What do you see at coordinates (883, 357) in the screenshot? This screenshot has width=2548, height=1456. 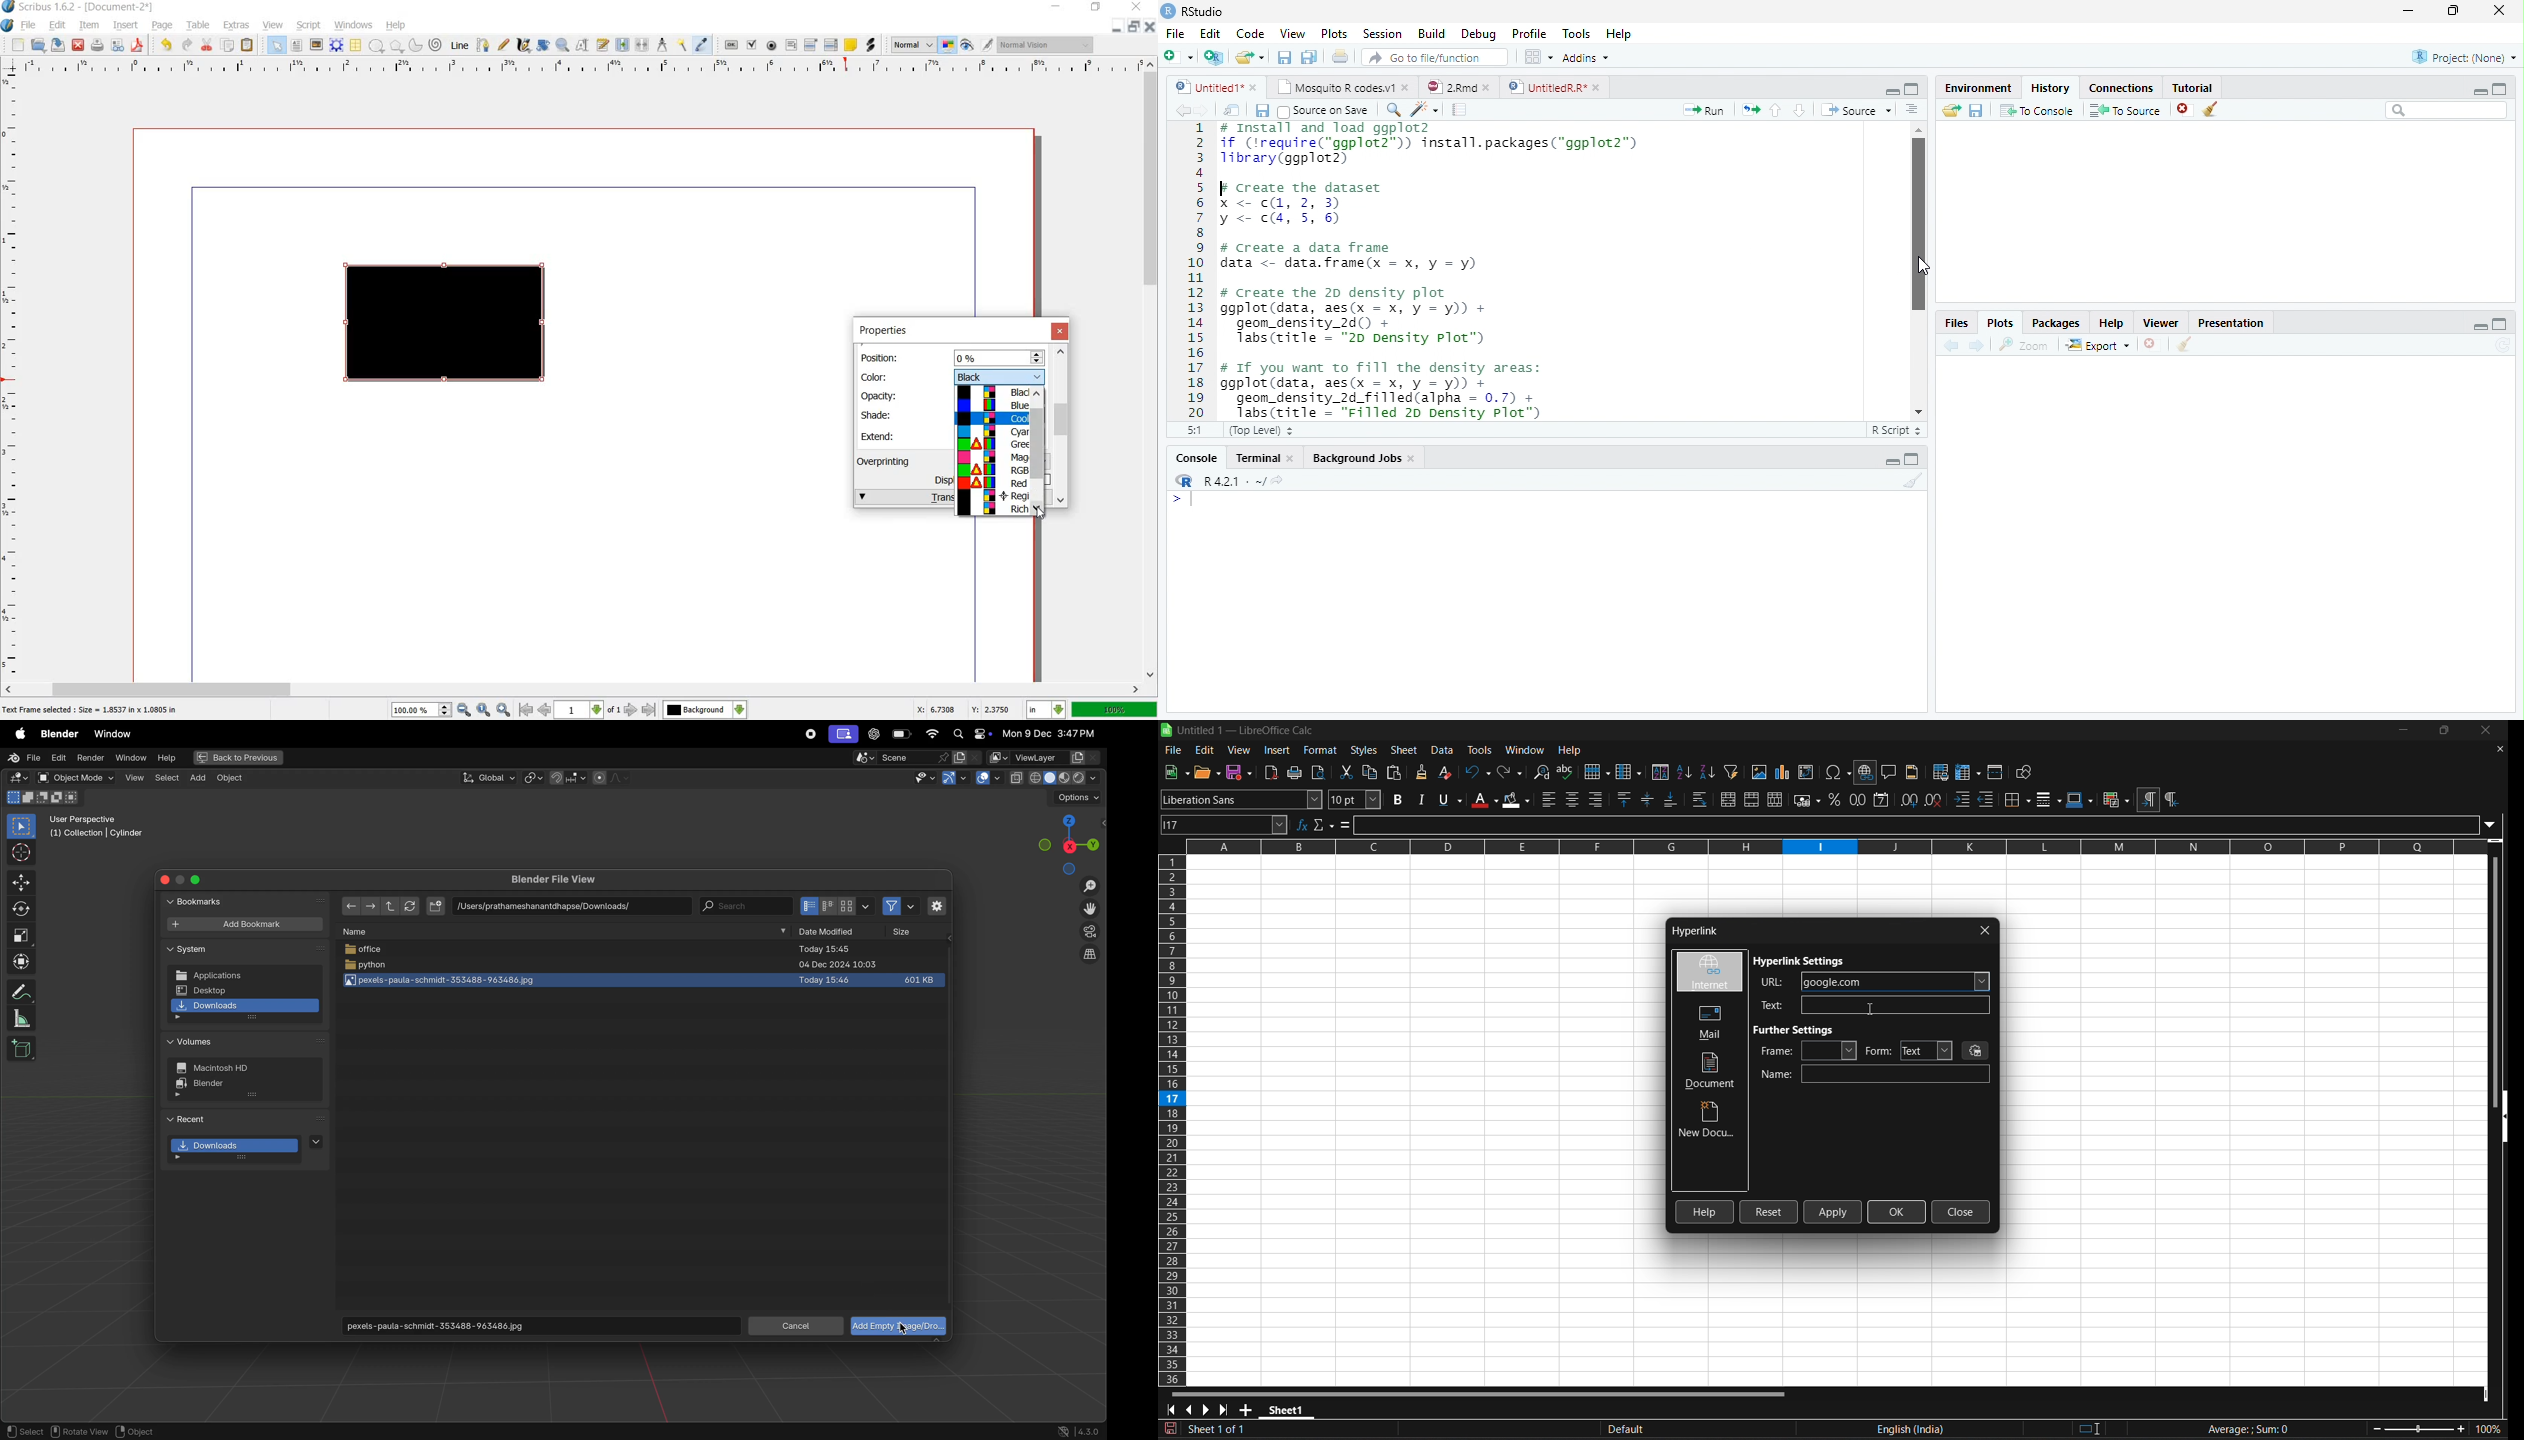 I see `position` at bounding box center [883, 357].